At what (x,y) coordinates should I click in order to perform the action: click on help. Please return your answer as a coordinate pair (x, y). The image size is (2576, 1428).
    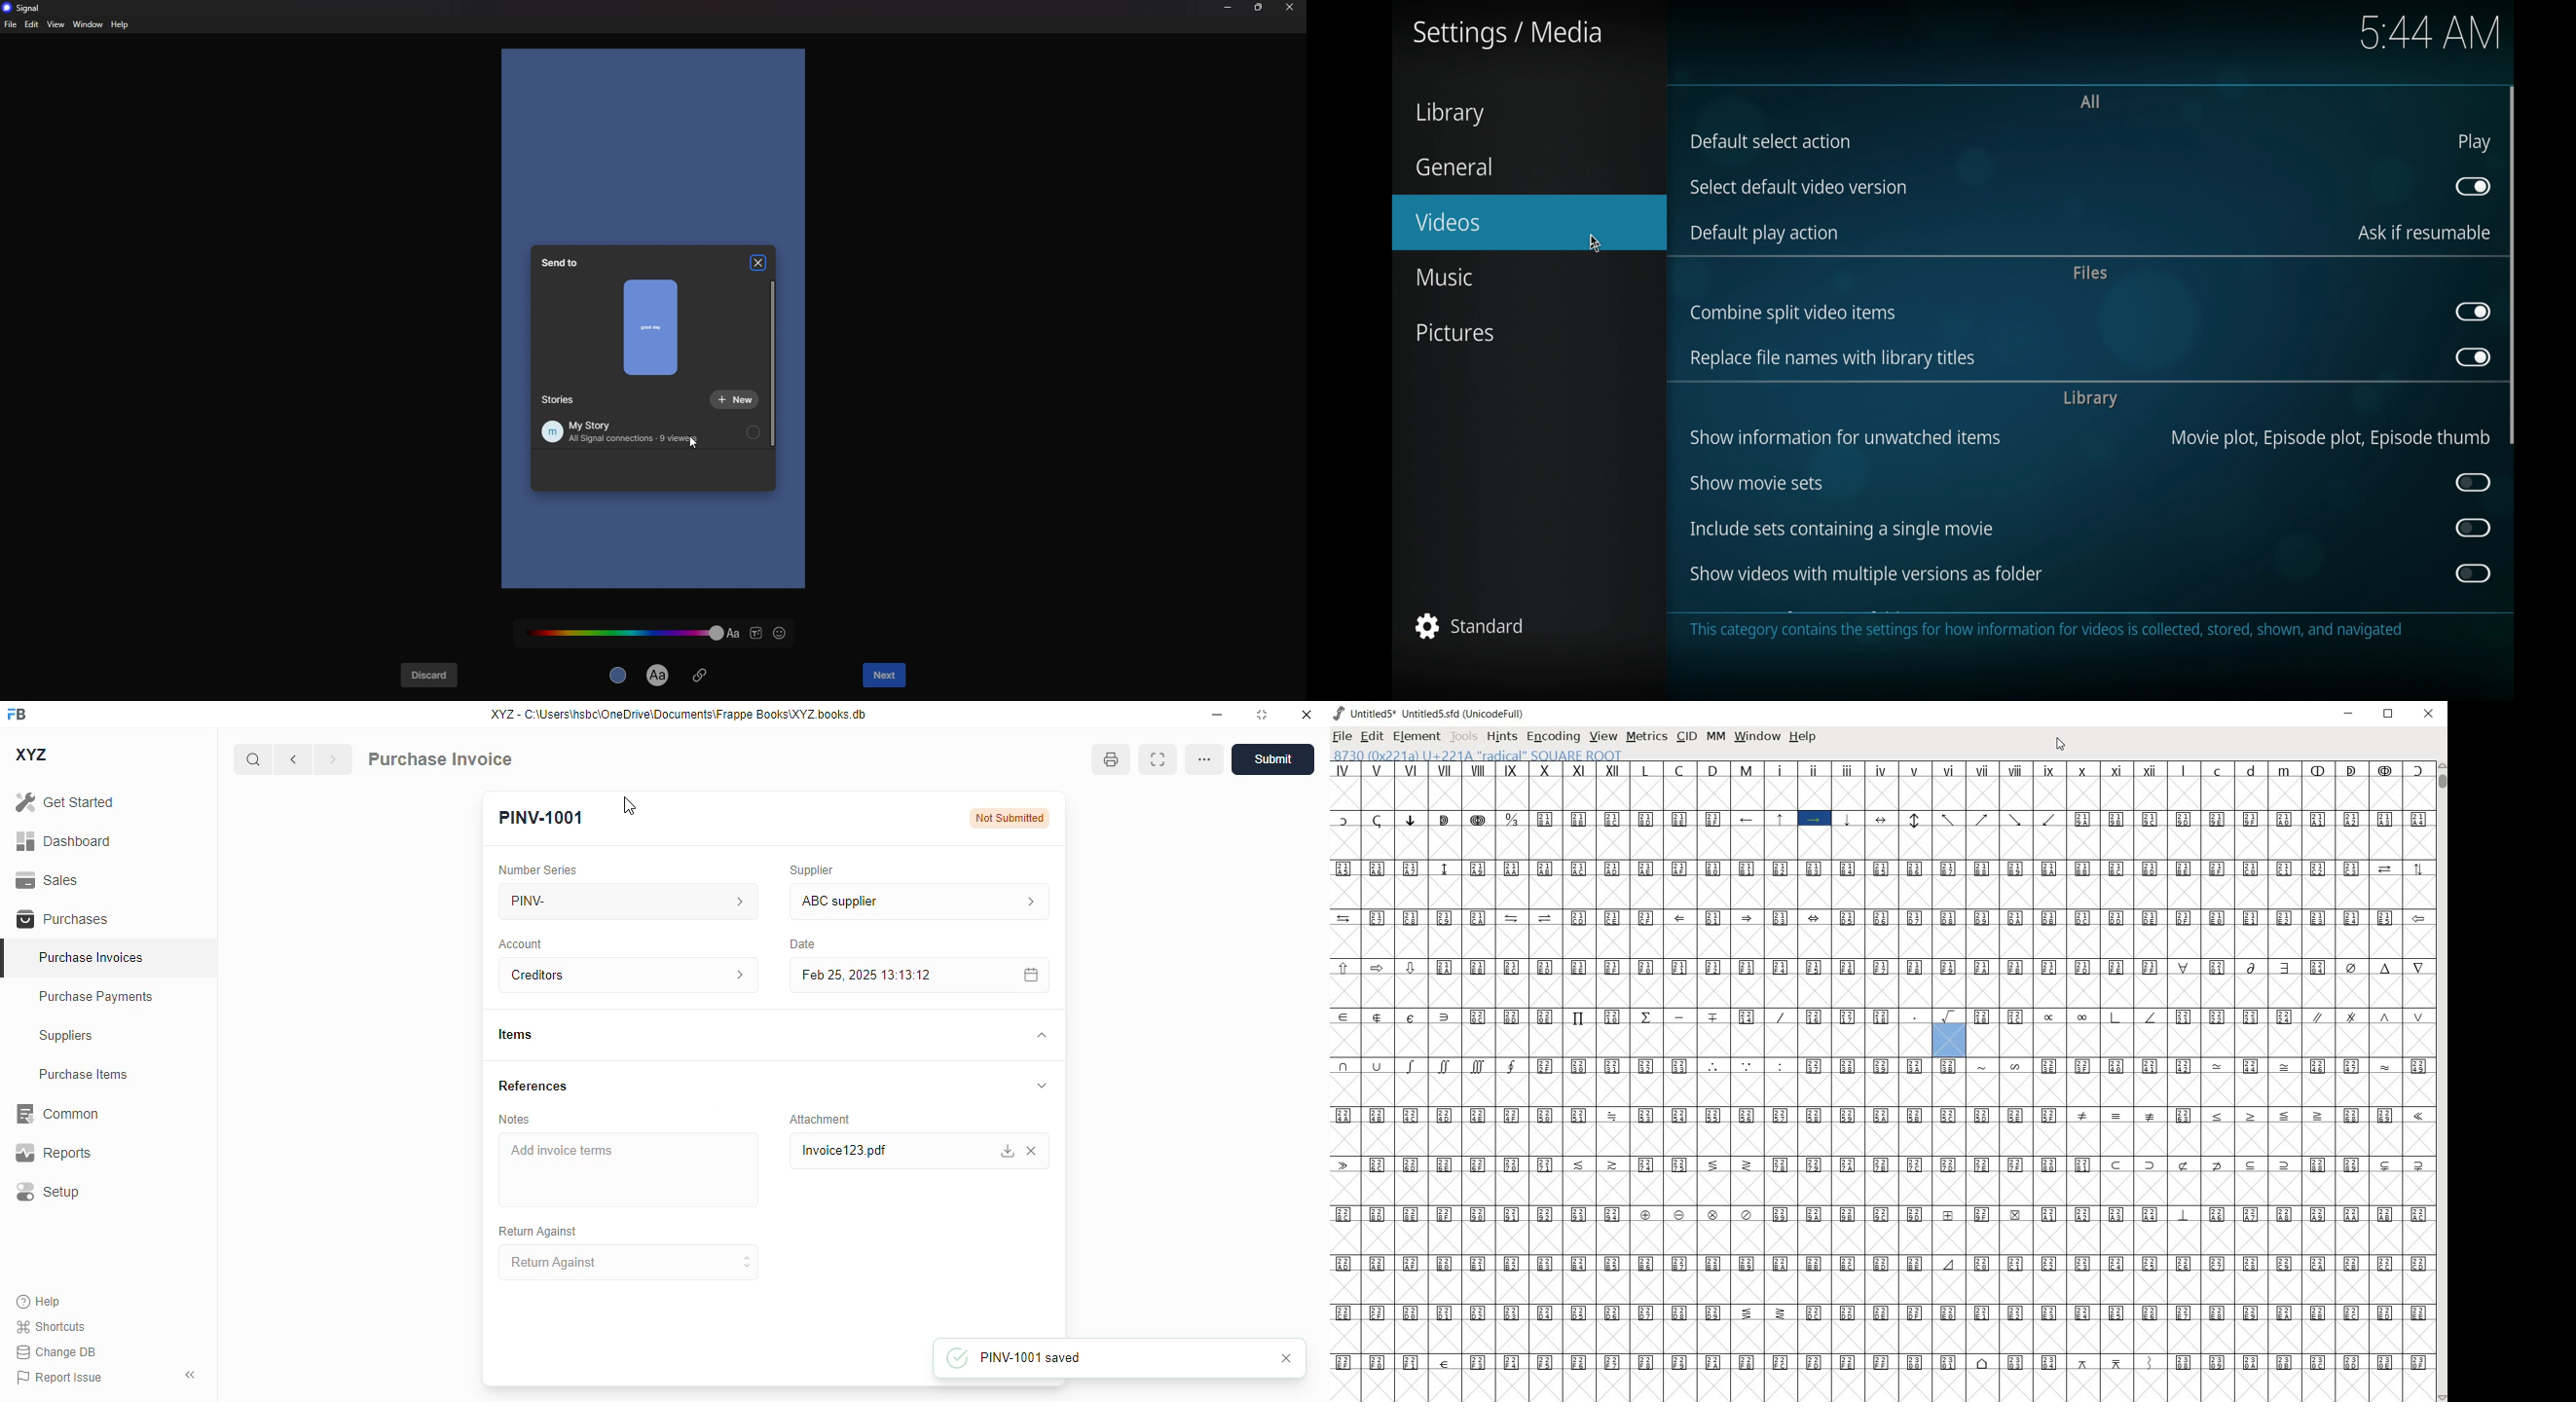
    Looking at the image, I should click on (39, 1302).